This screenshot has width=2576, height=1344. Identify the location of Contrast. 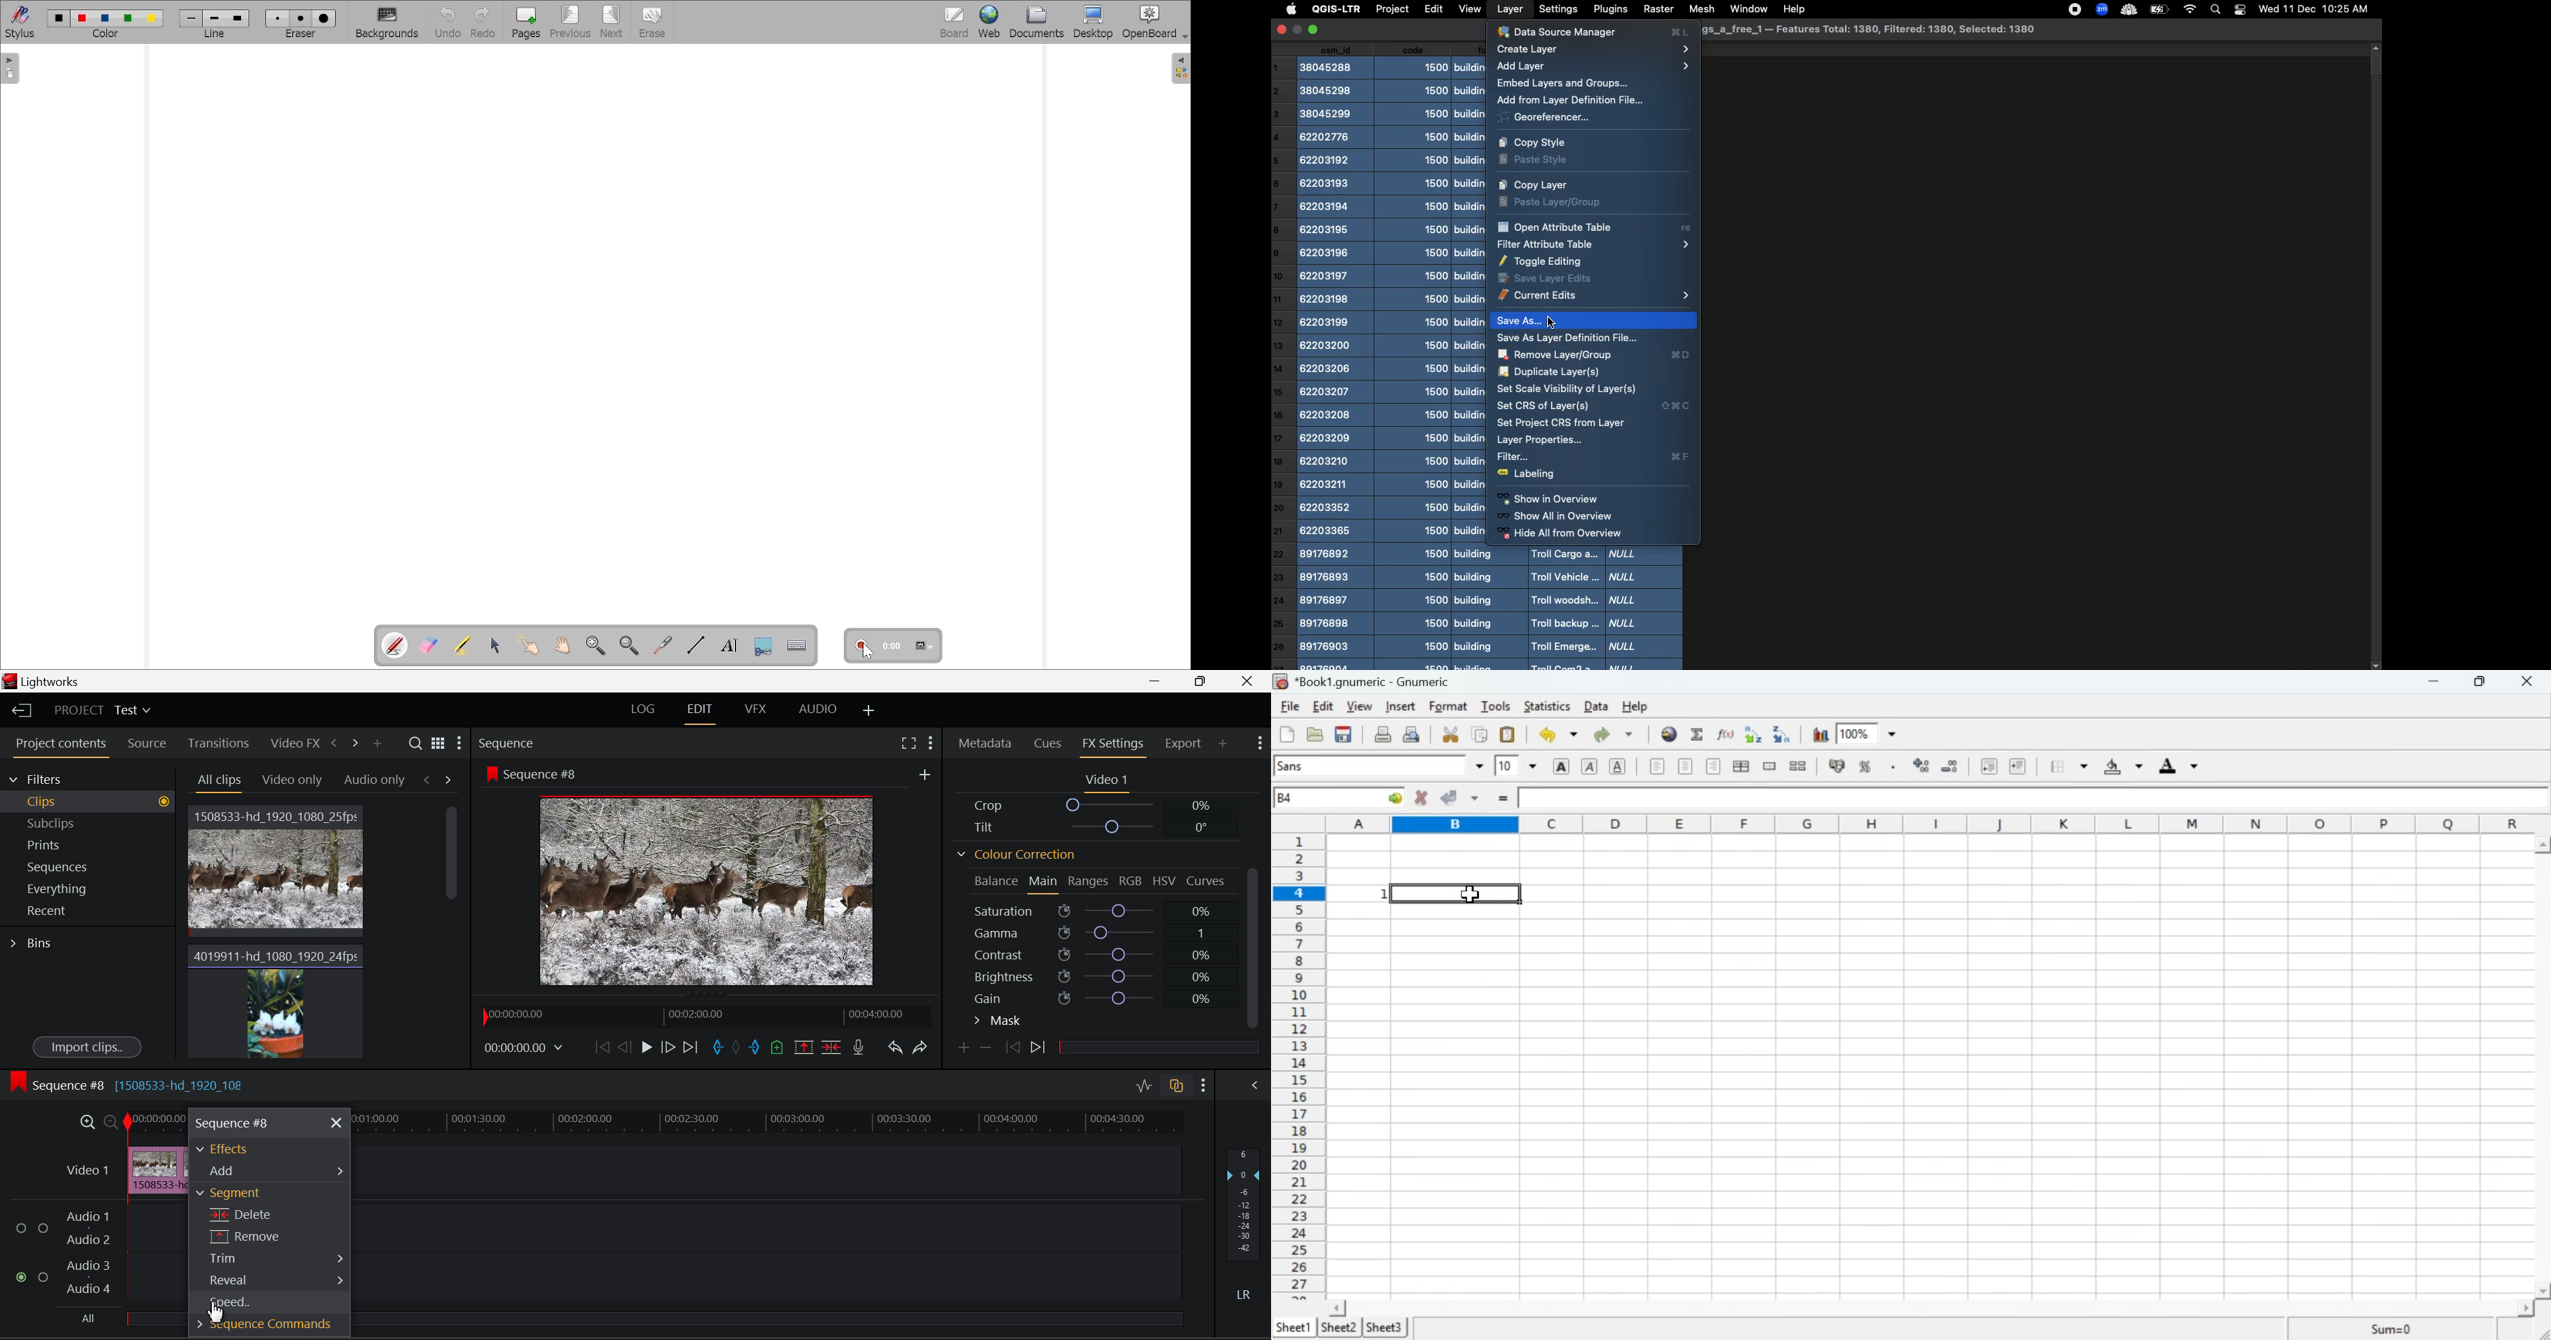
(1095, 955).